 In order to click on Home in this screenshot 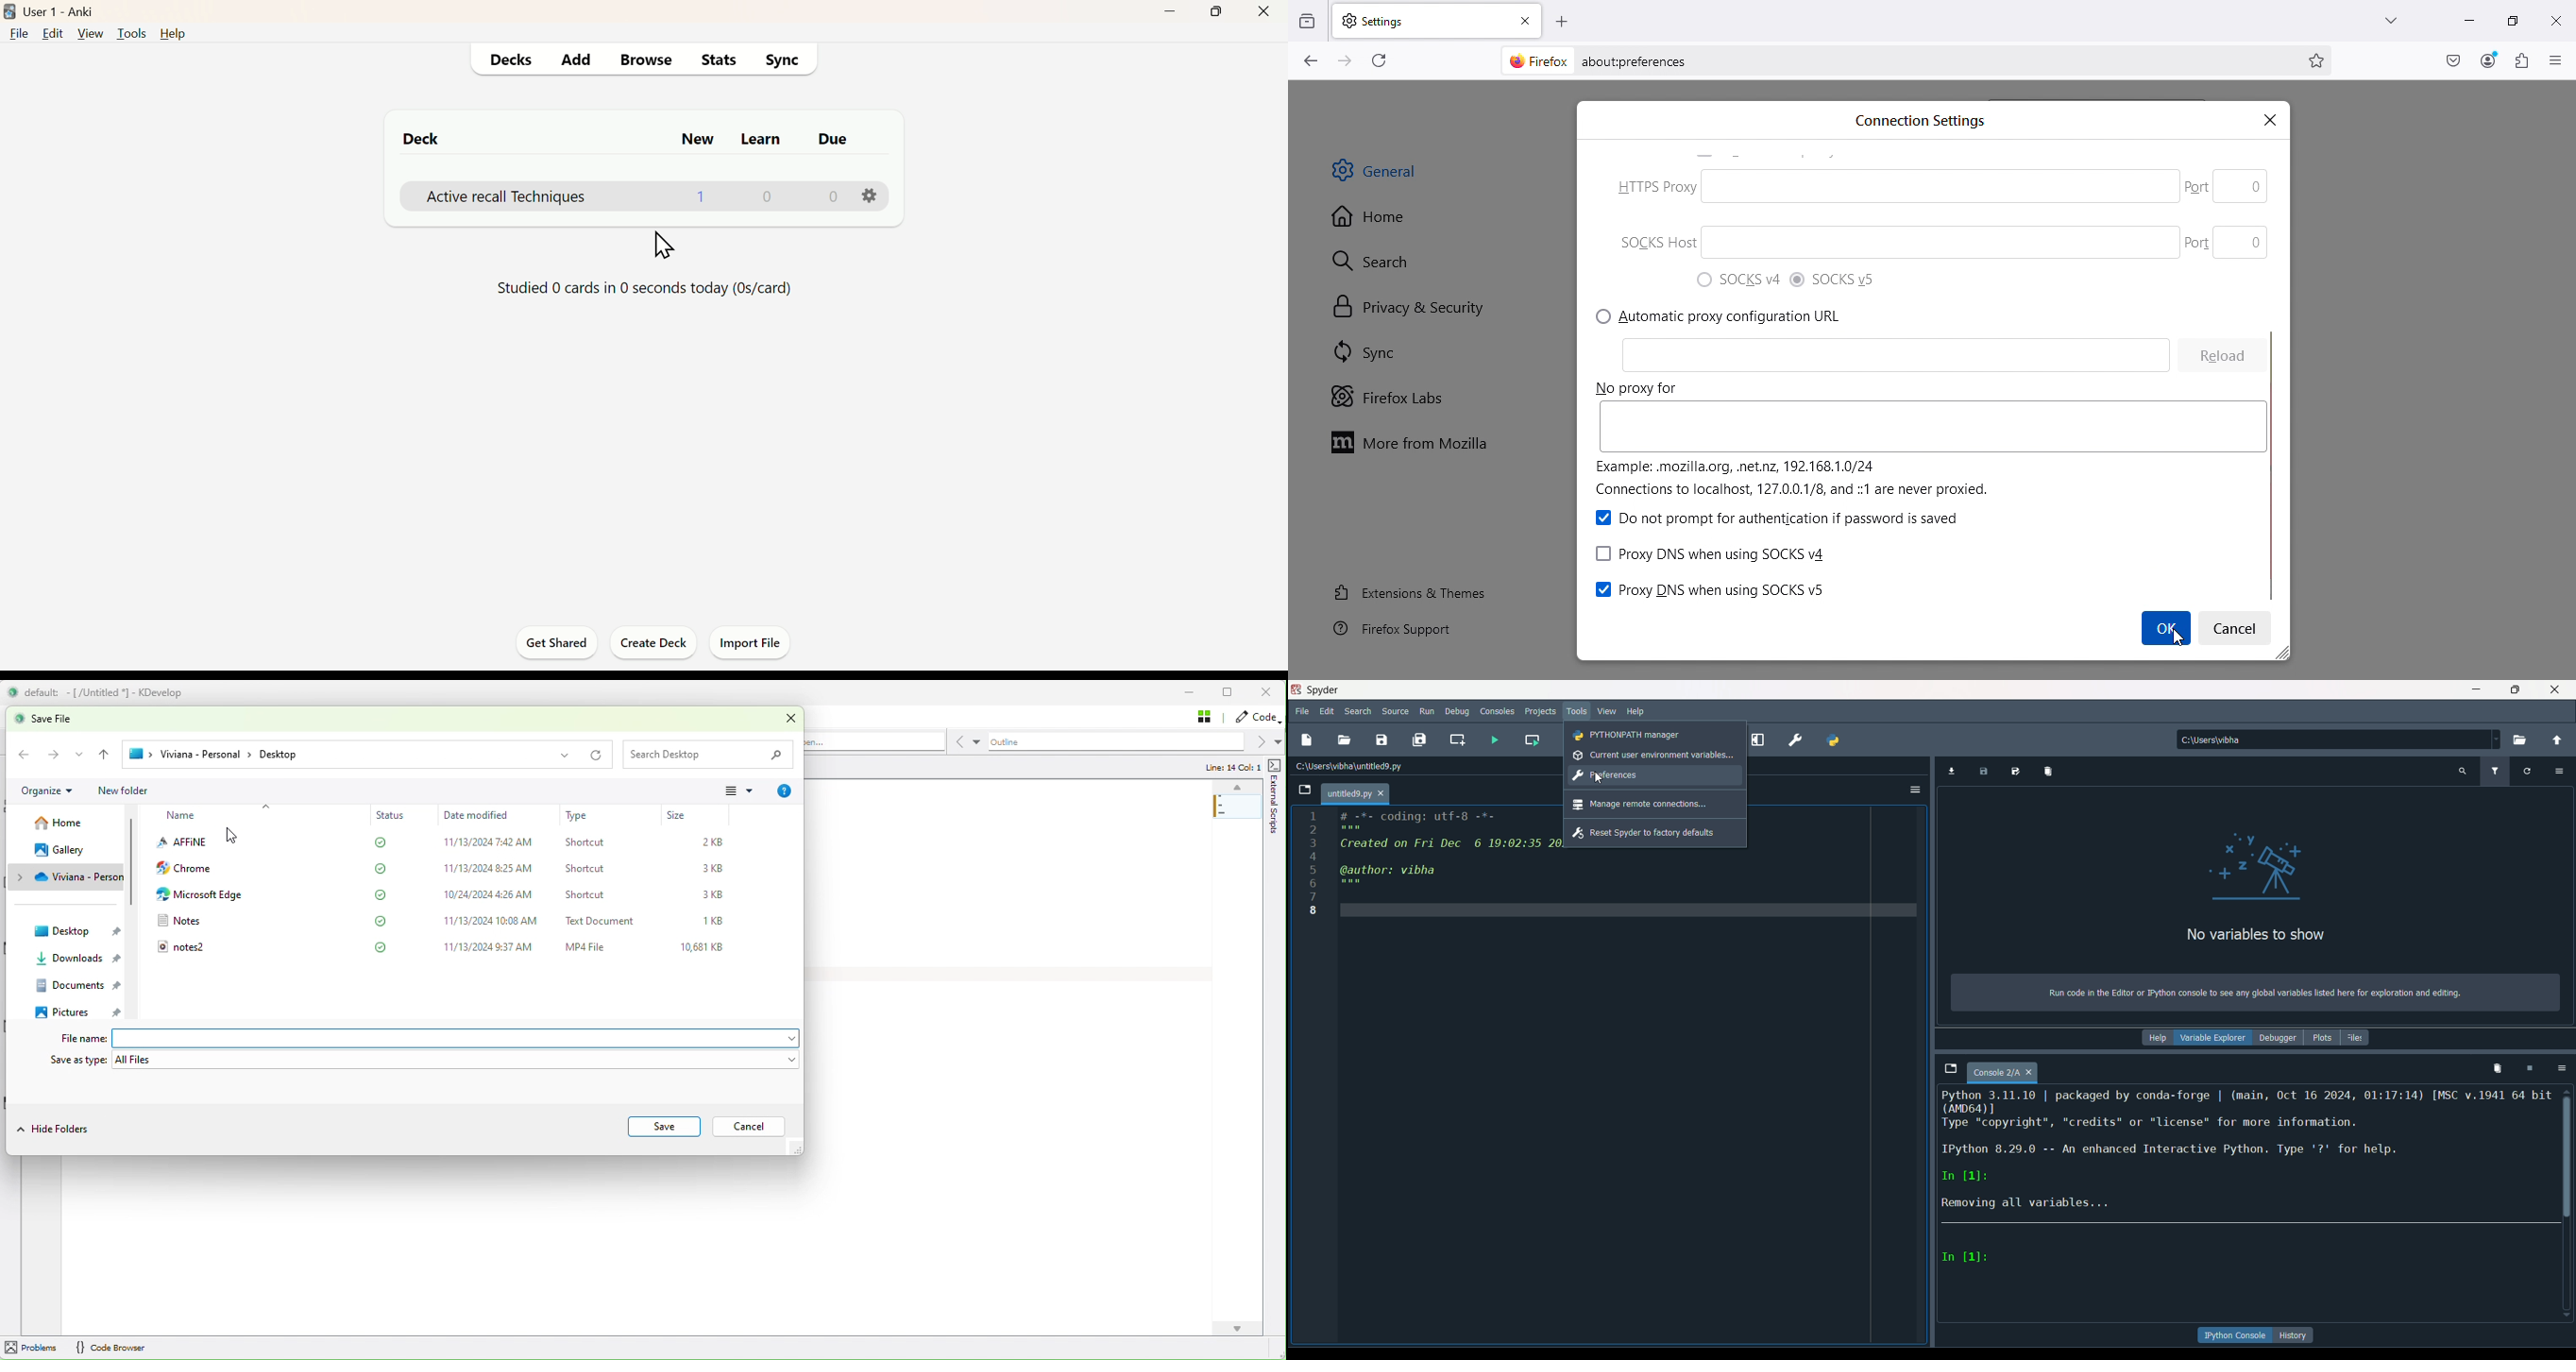, I will do `click(1369, 217)`.